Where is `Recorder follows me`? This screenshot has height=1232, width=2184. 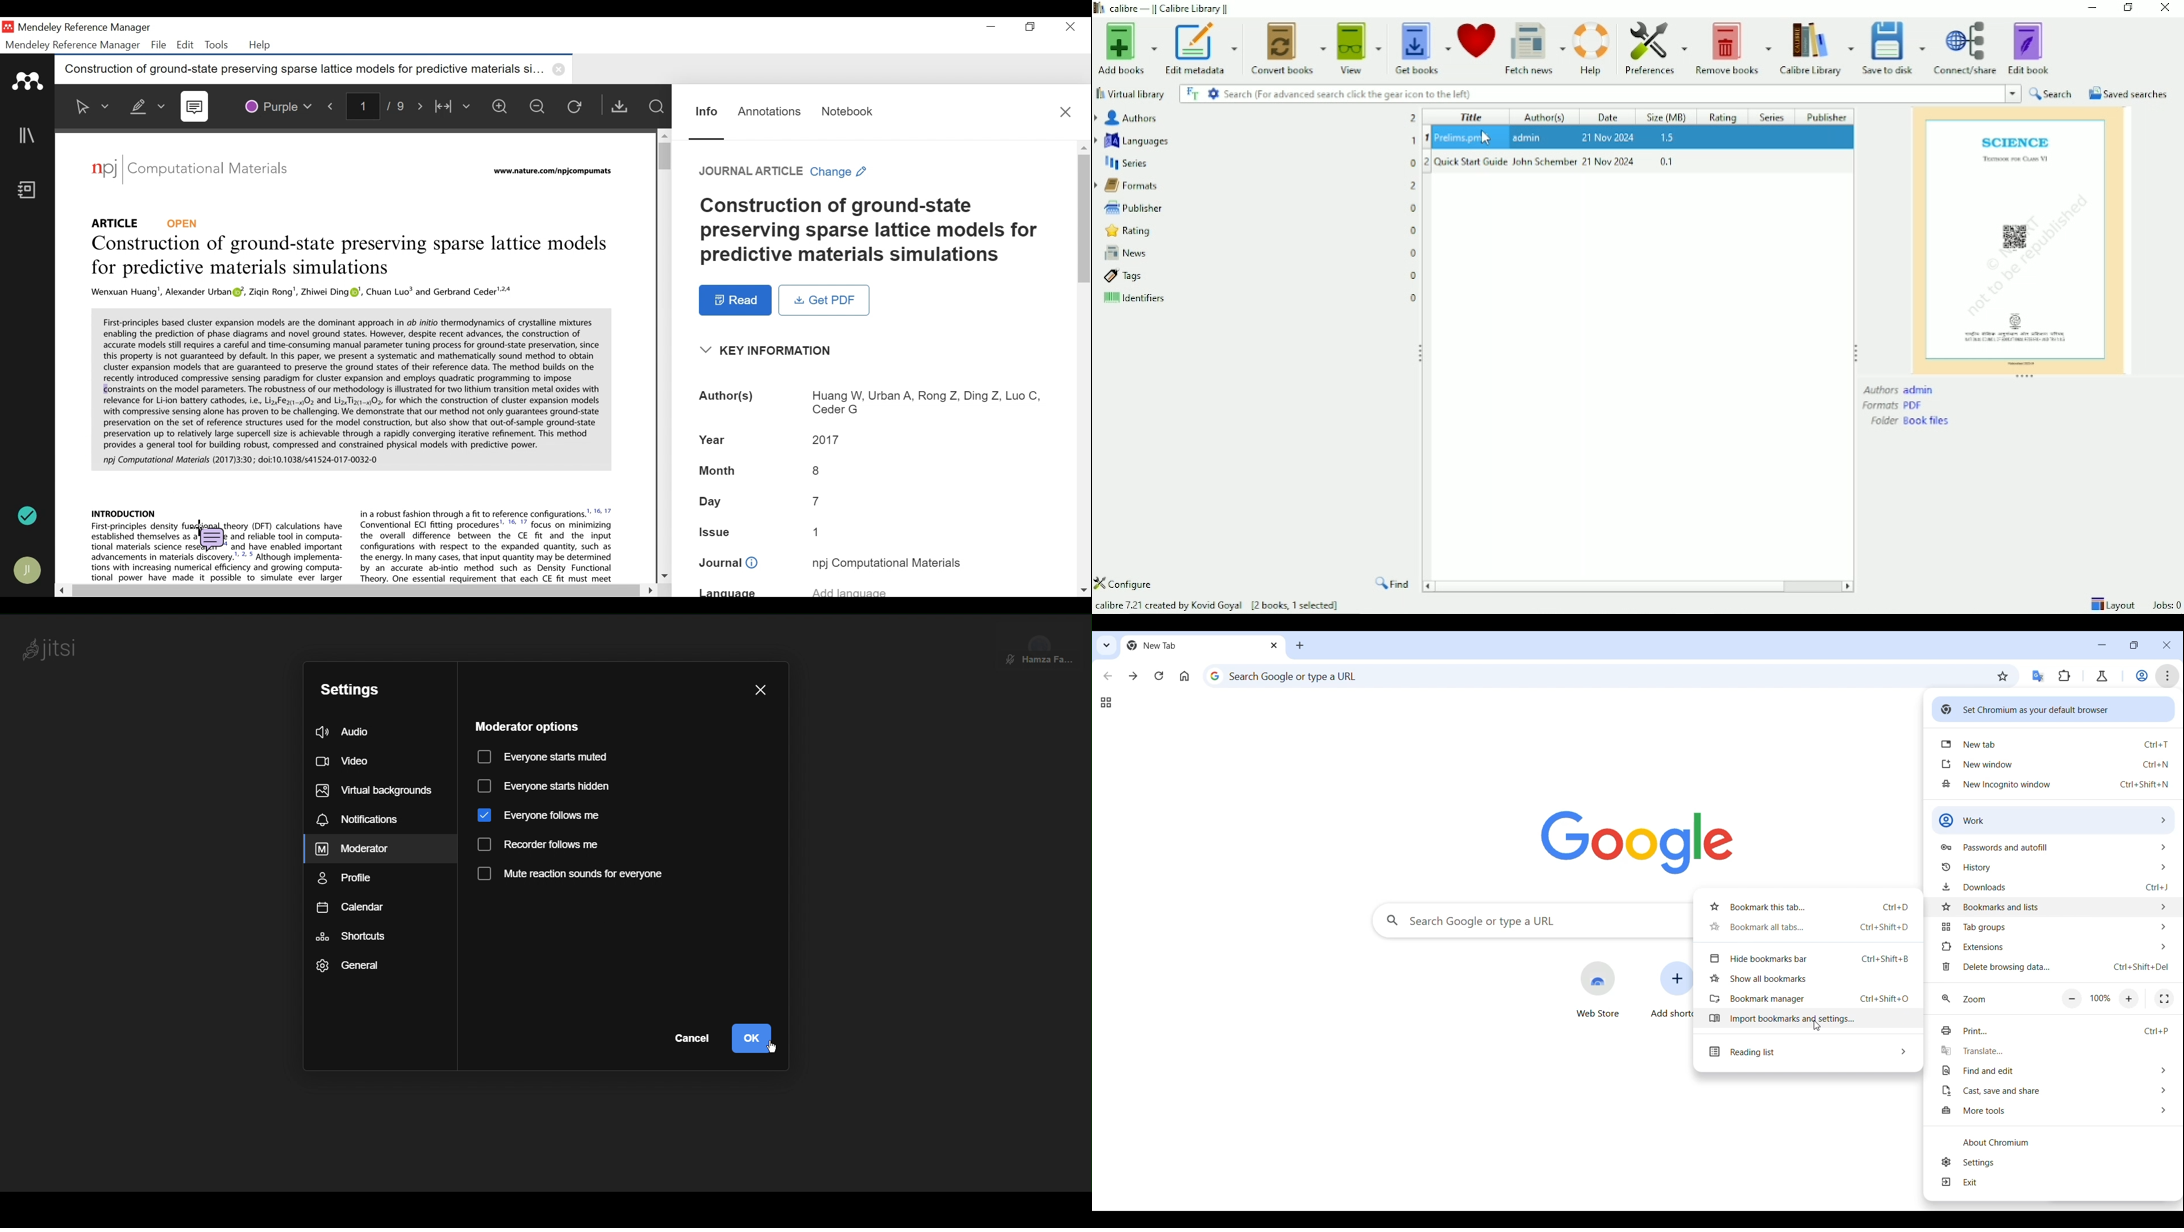
Recorder follows me is located at coordinates (541, 845).